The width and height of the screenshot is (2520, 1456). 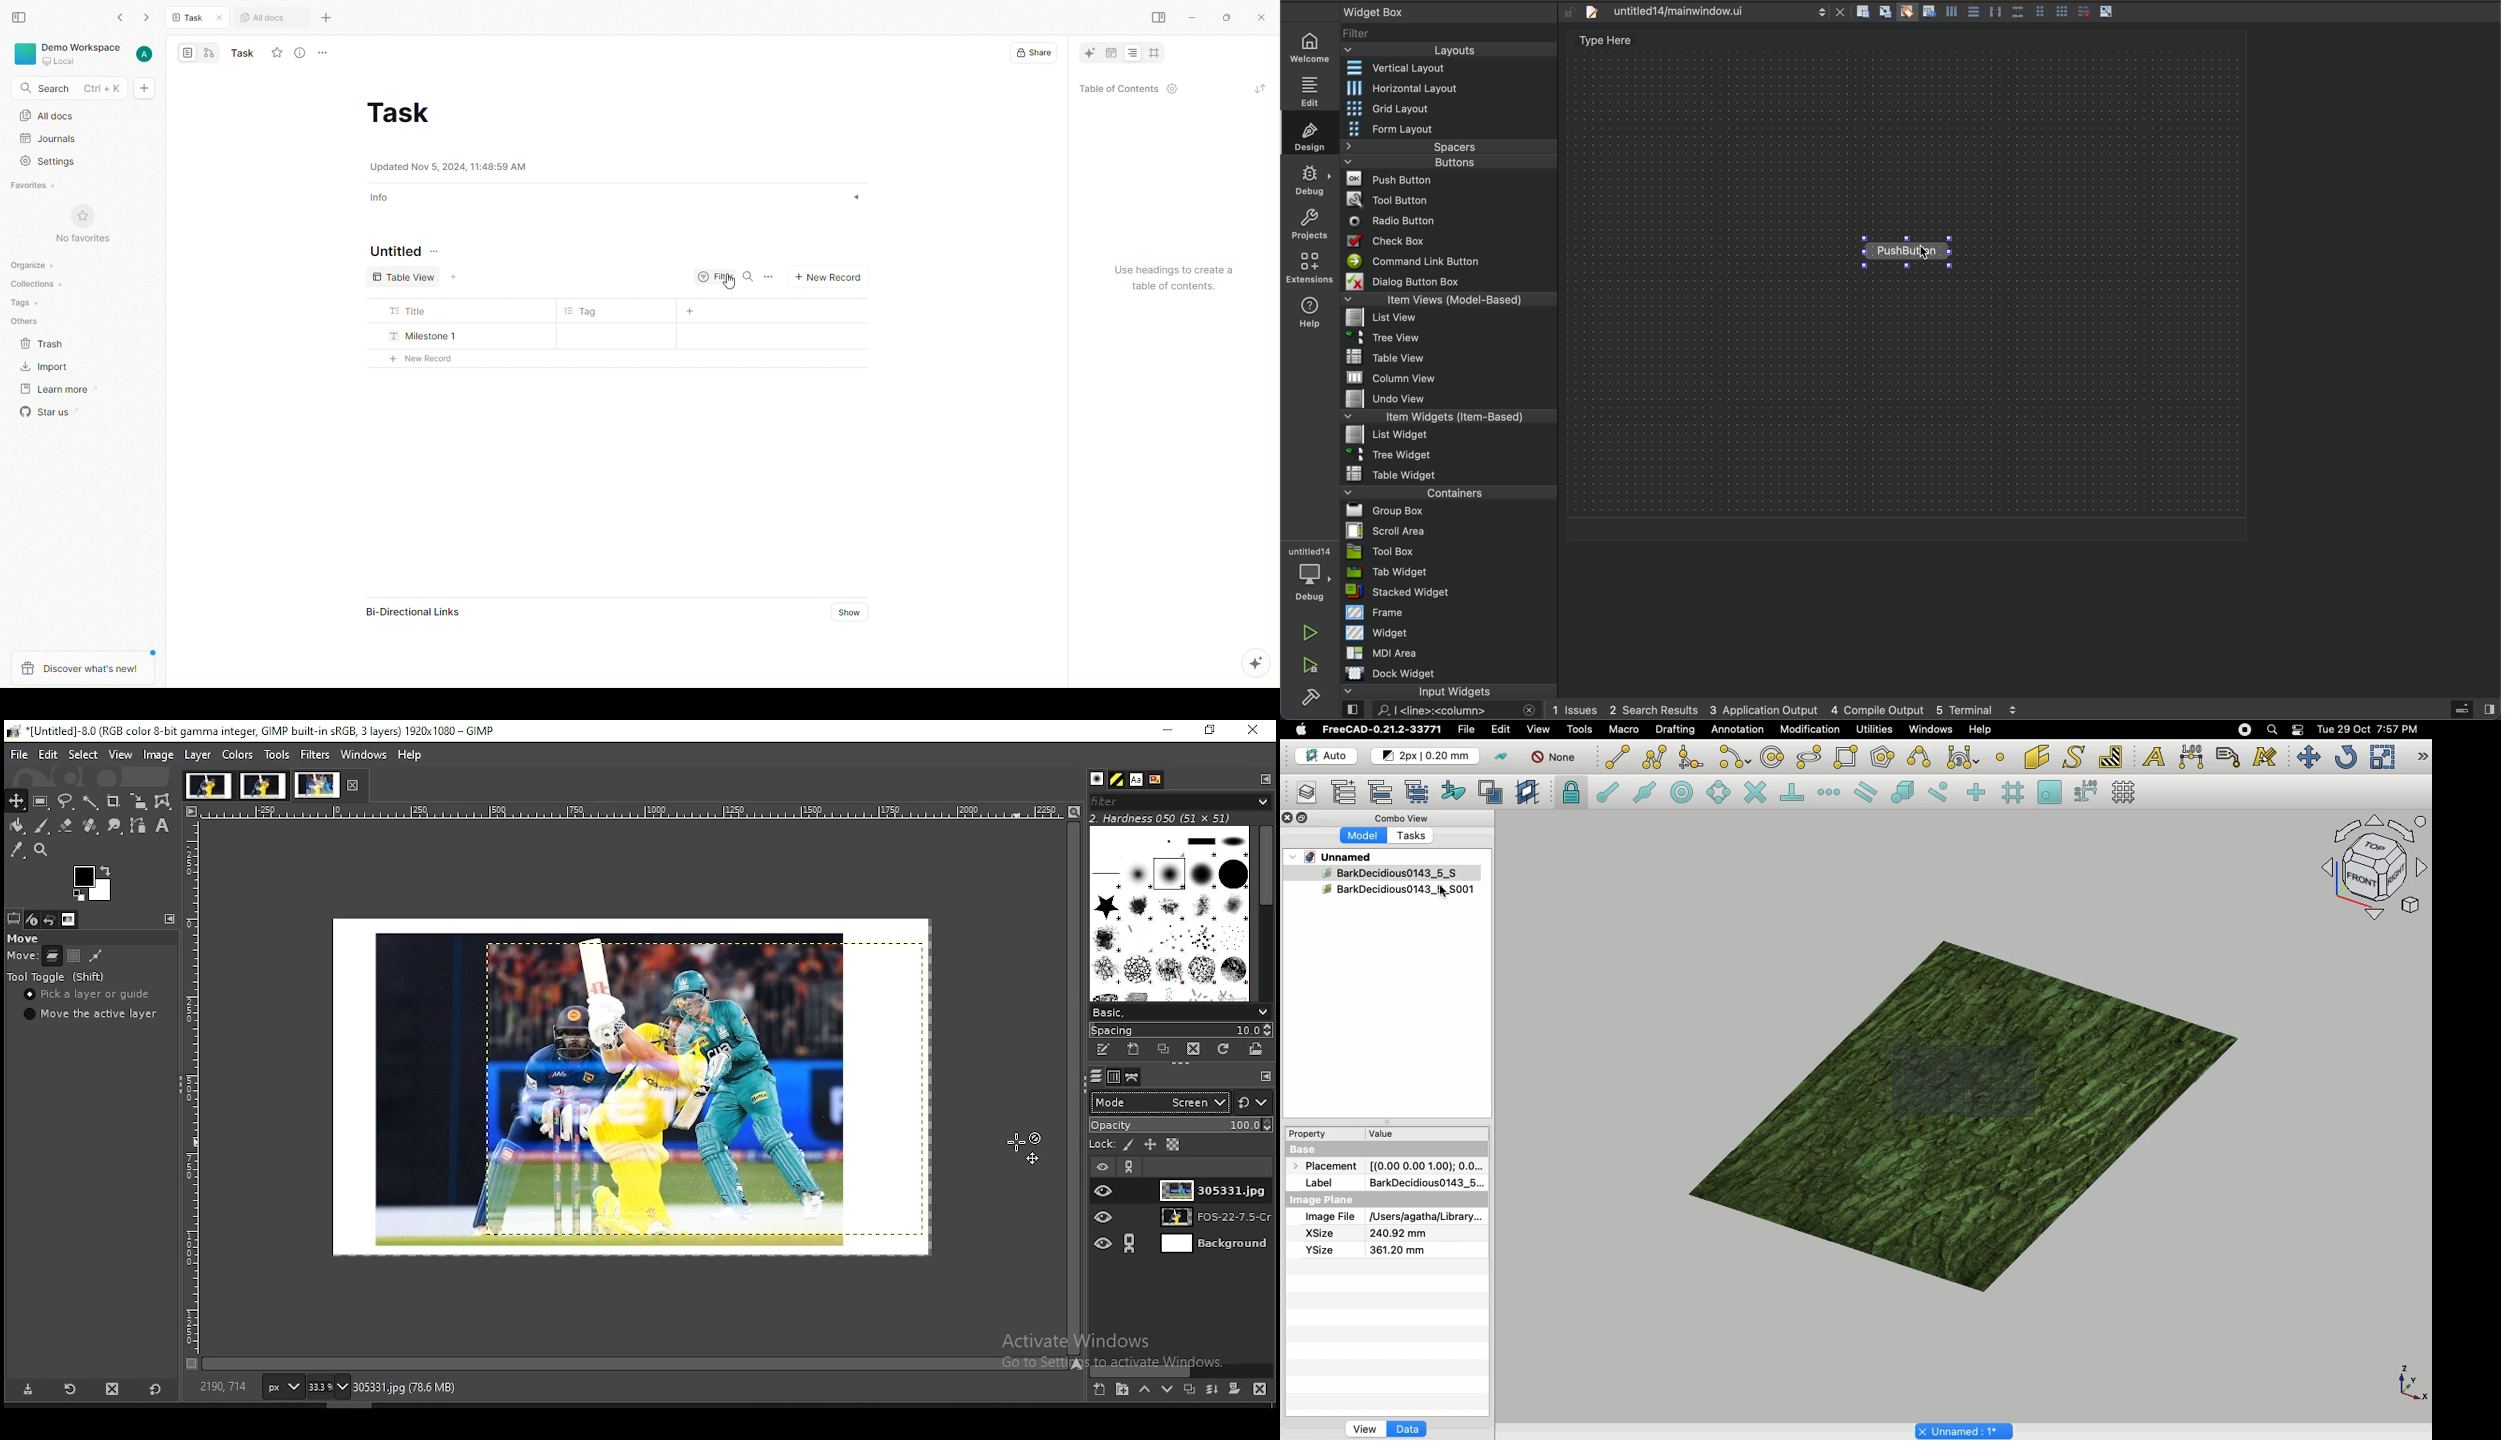 I want to click on Image File, so click(x=1330, y=1218).